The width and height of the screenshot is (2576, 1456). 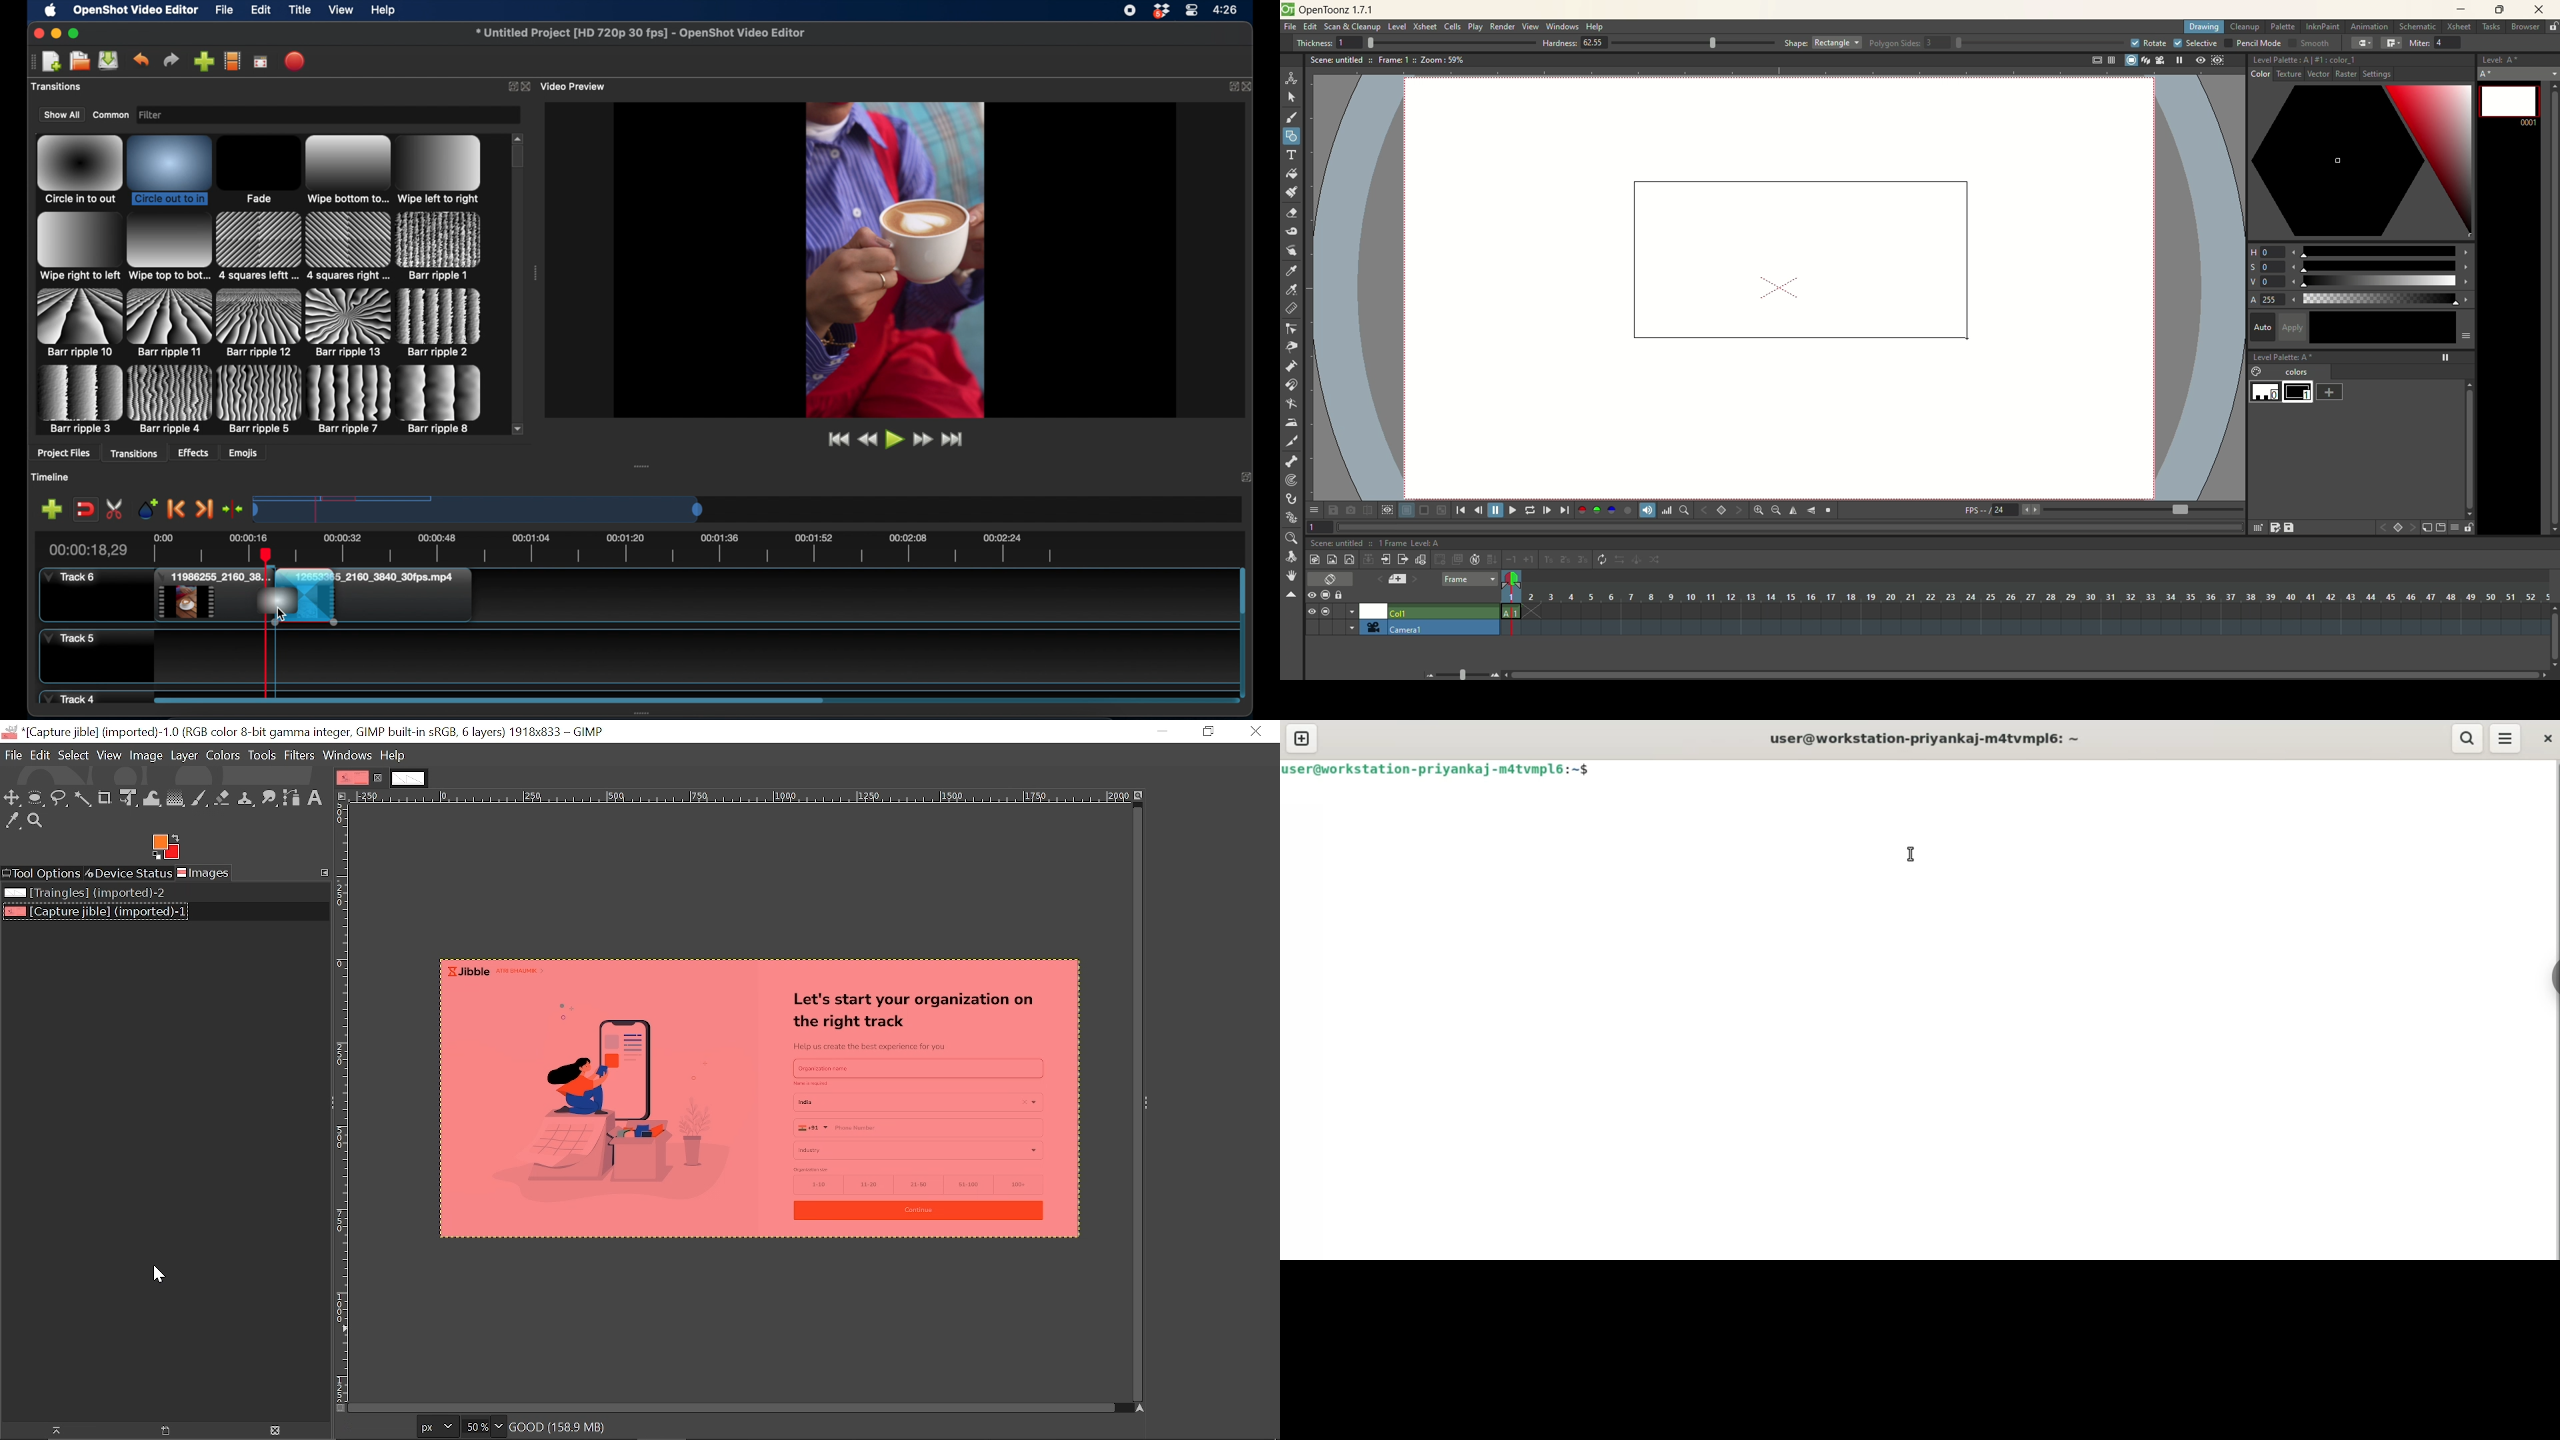 What do you see at coordinates (342, 796) in the screenshot?
I see `Access this image menu` at bounding box center [342, 796].